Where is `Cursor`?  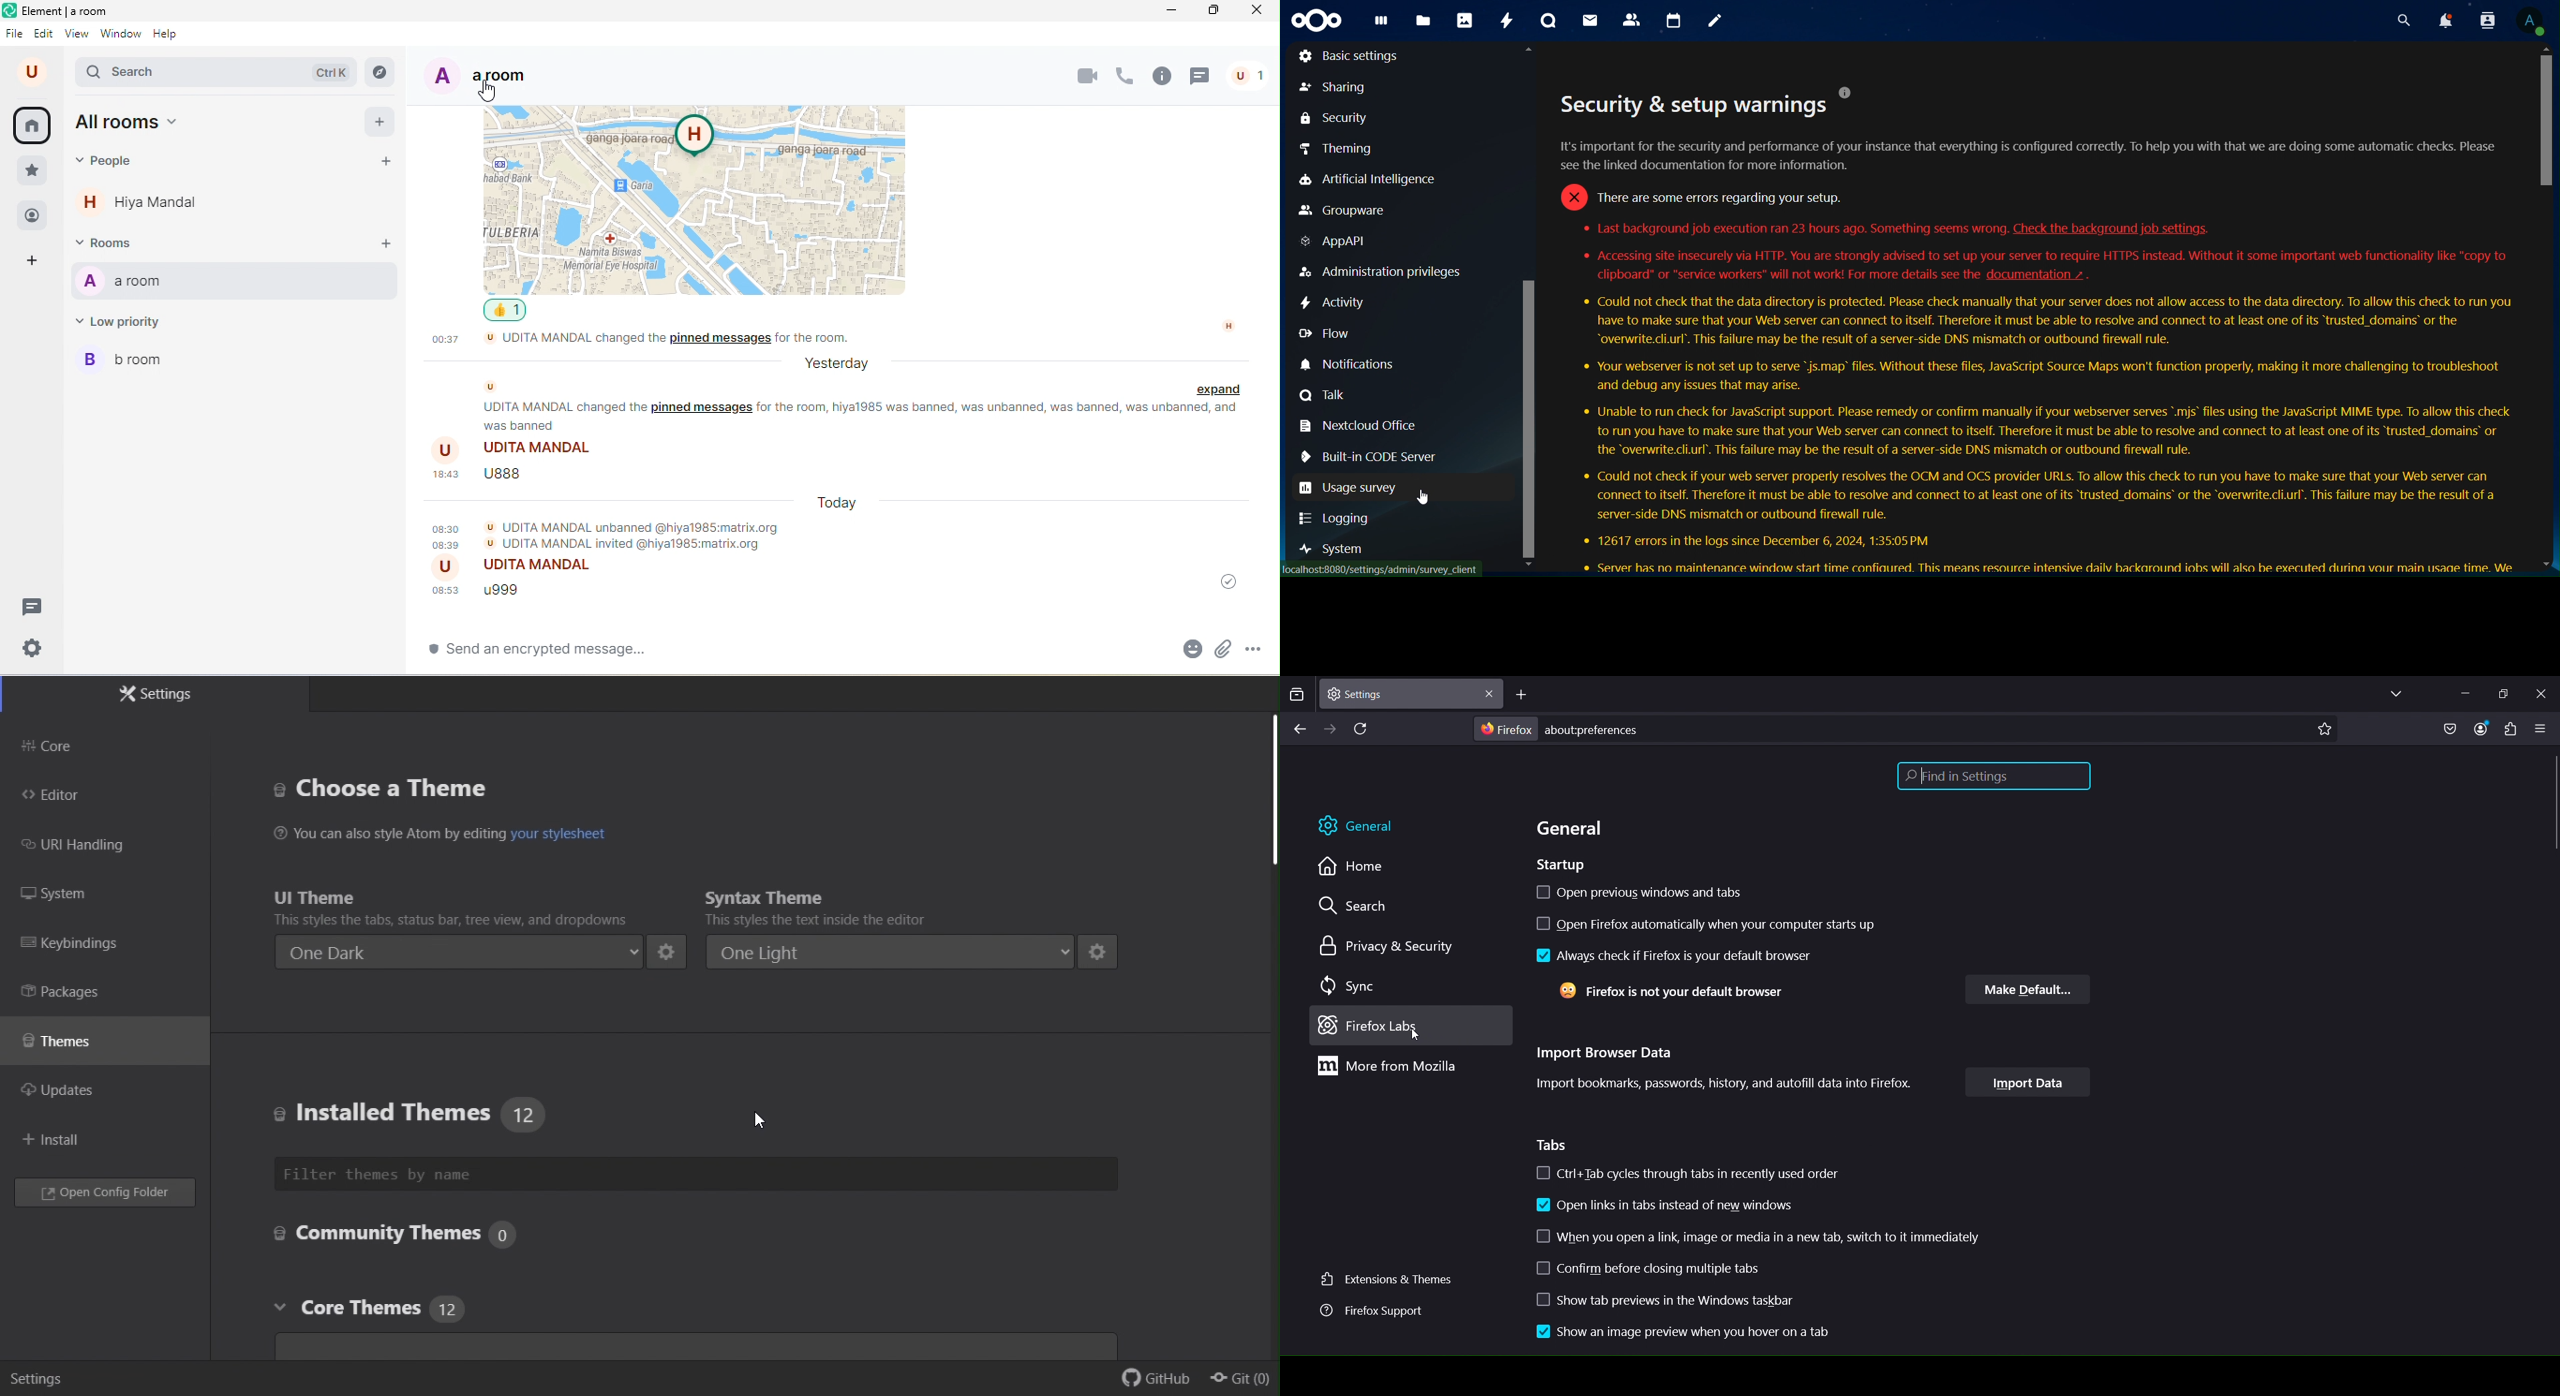 Cursor is located at coordinates (1429, 499).